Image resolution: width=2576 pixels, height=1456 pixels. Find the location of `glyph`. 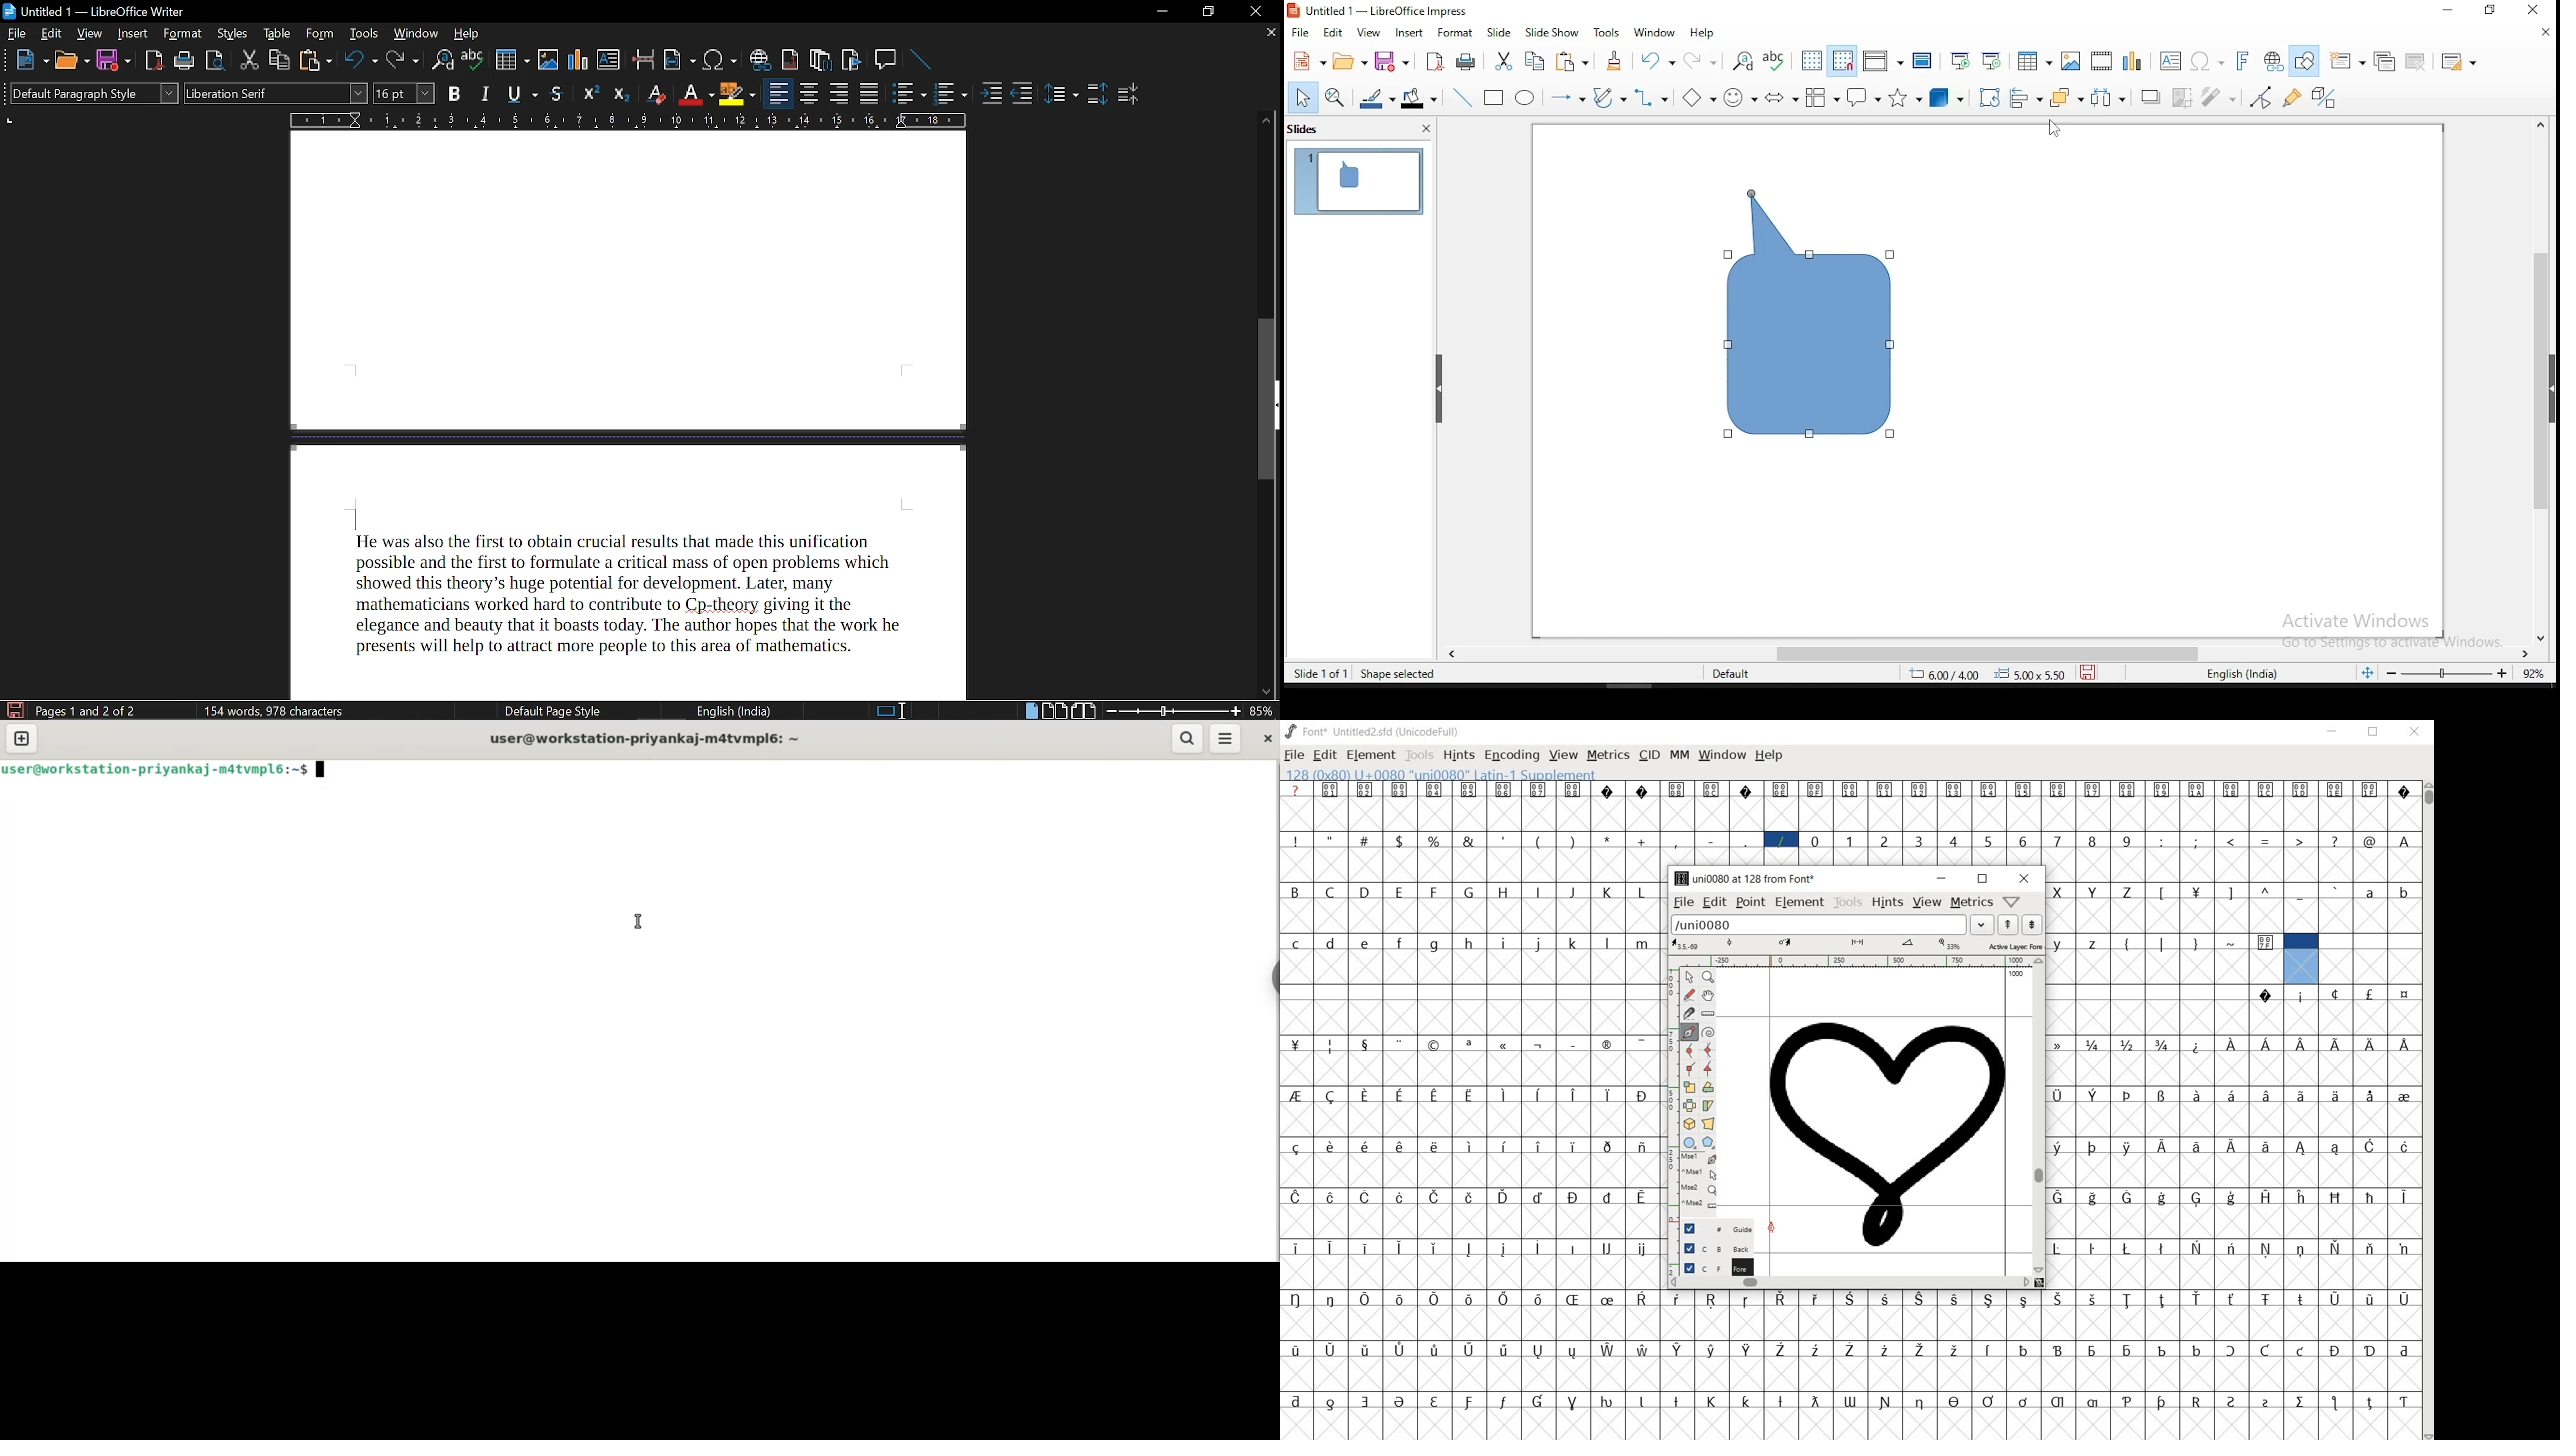

glyph is located at coordinates (1433, 841).